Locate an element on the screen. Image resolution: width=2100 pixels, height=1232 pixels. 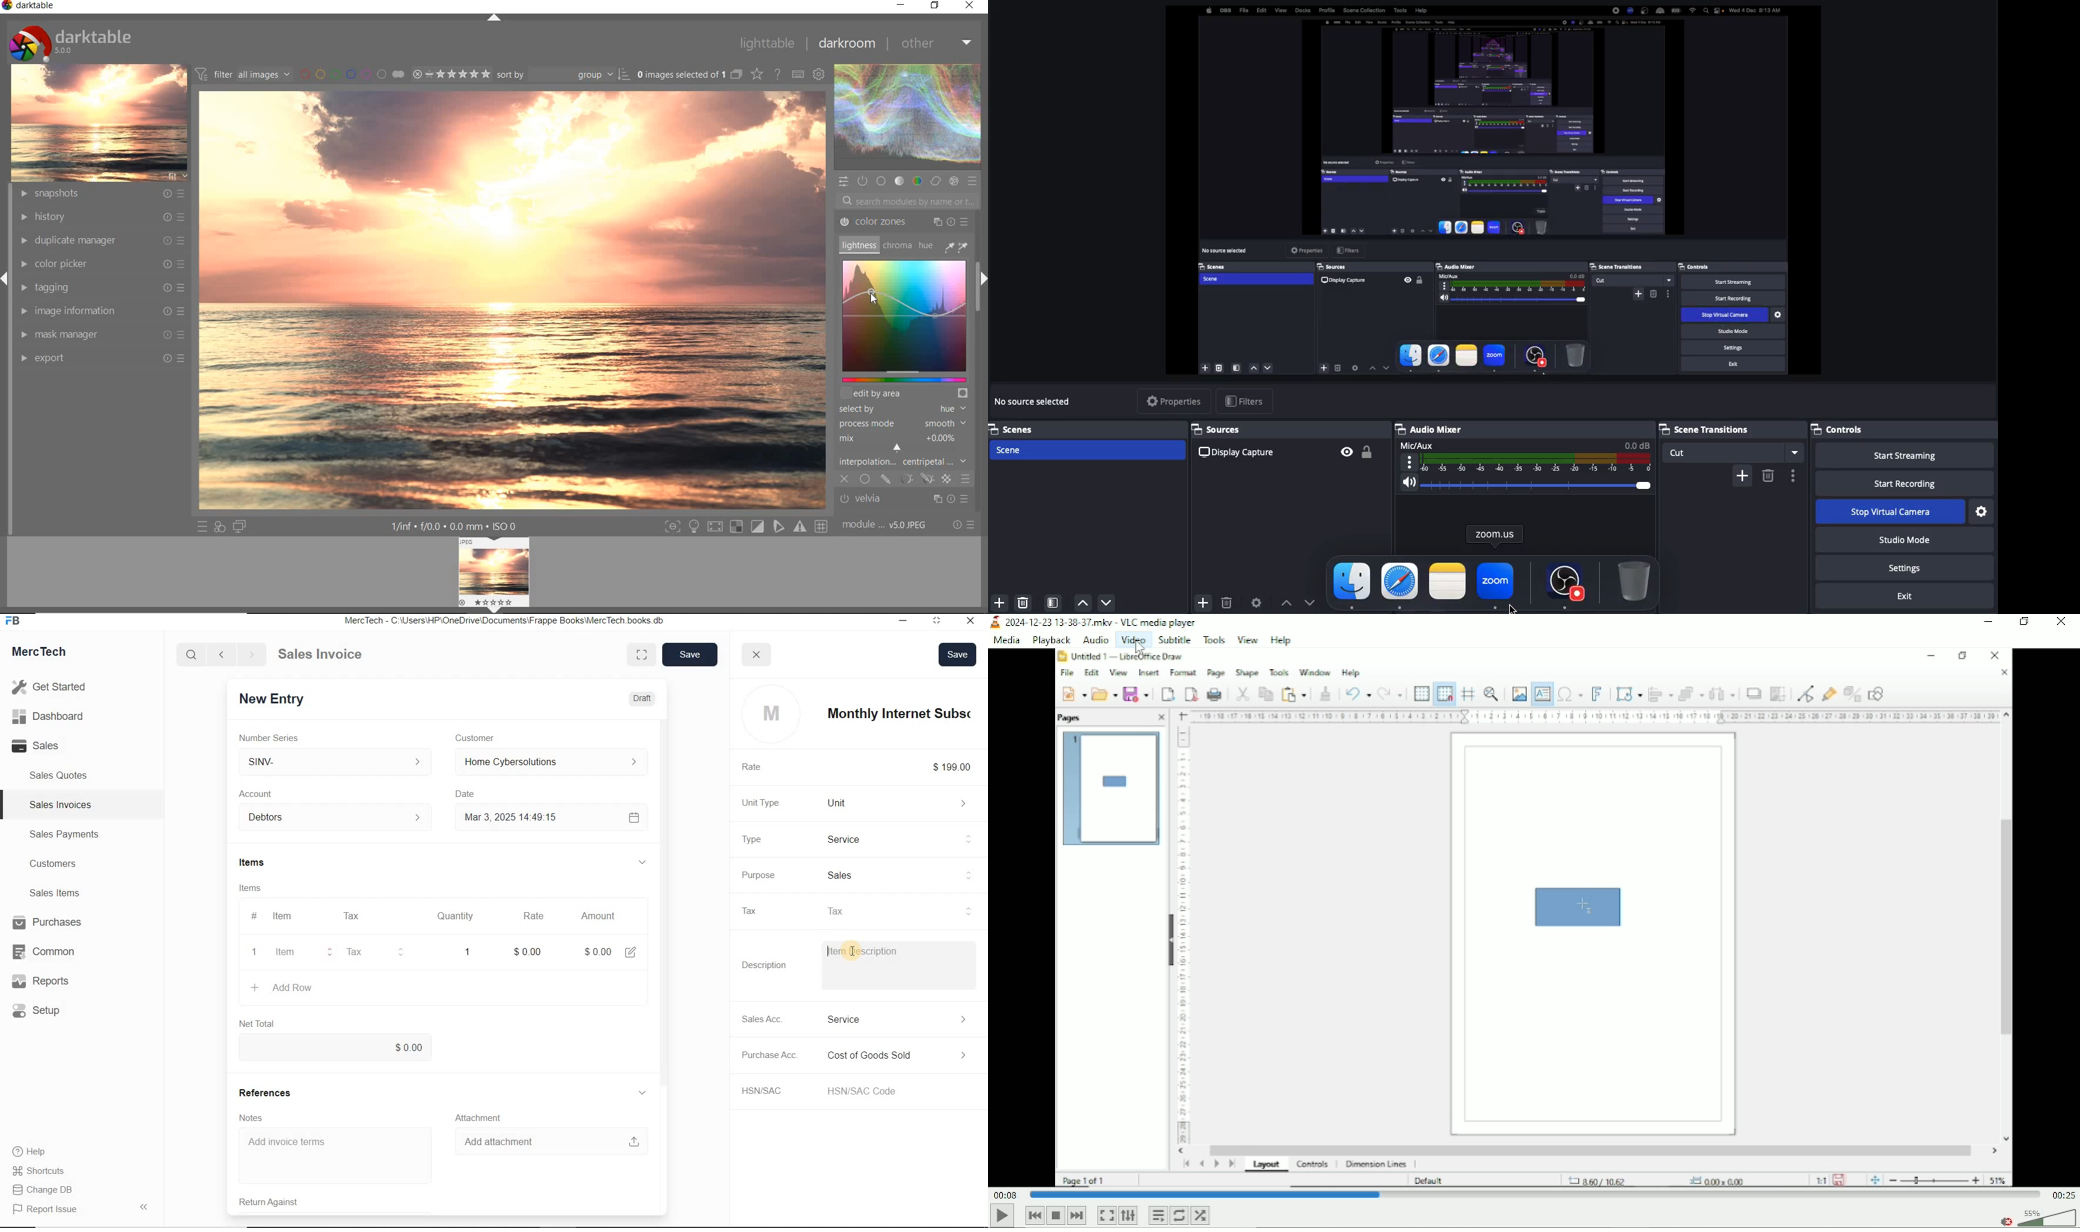
Tax is located at coordinates (748, 910).